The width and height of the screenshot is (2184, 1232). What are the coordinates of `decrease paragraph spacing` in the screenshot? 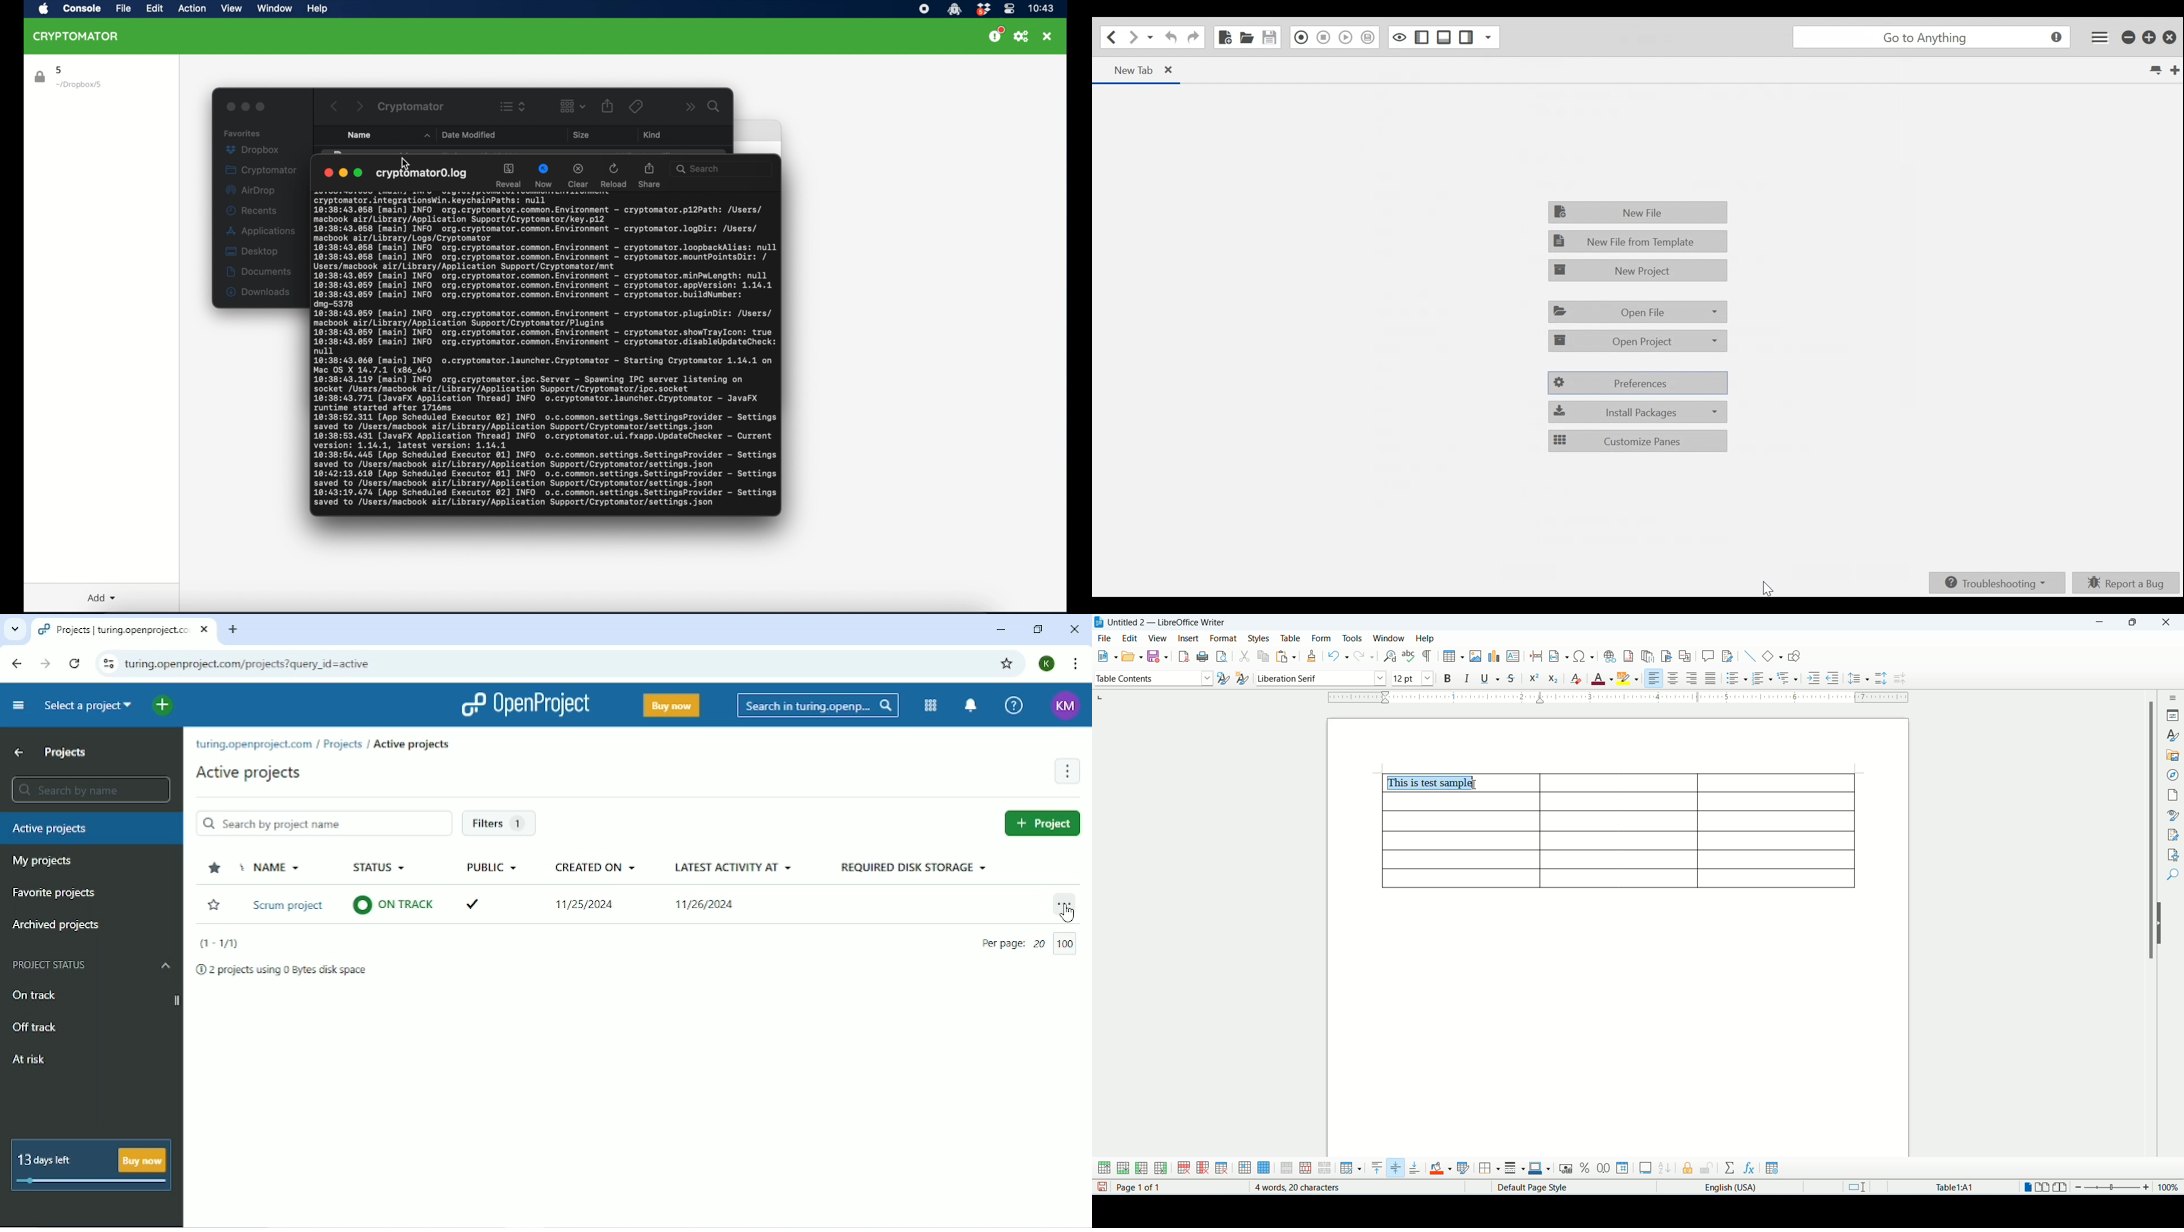 It's located at (1900, 678).